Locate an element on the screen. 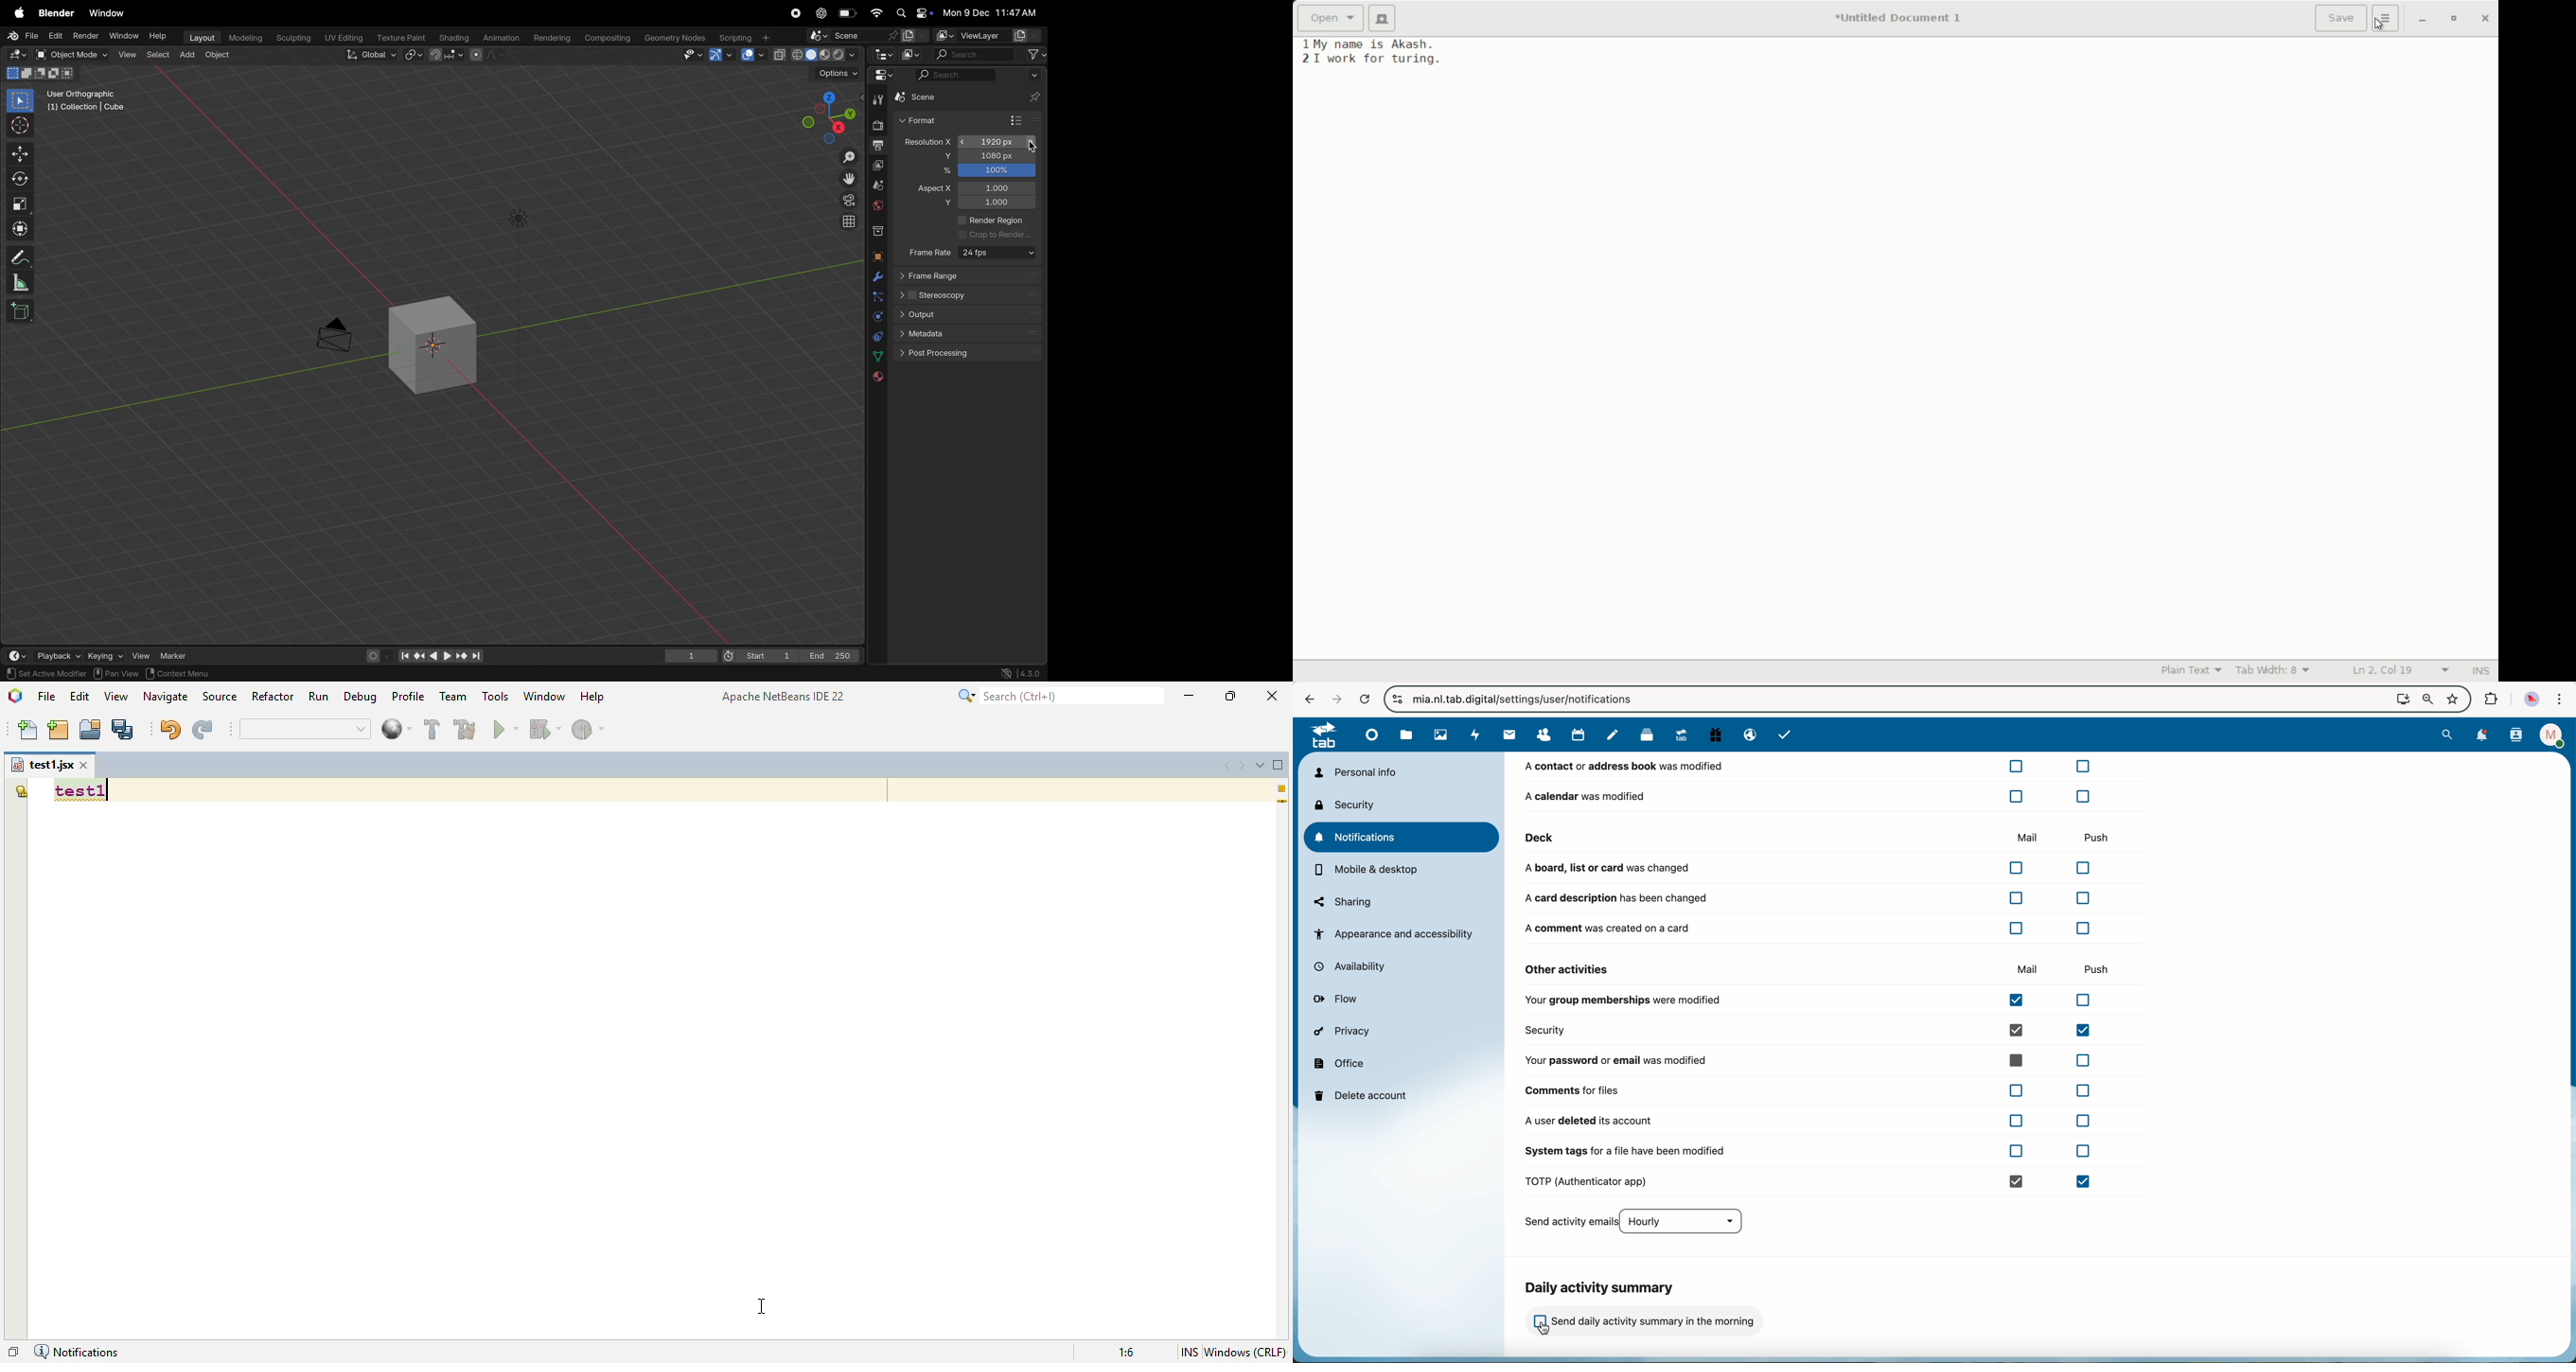 The height and width of the screenshot is (1372, 2576). add is located at coordinates (186, 56).